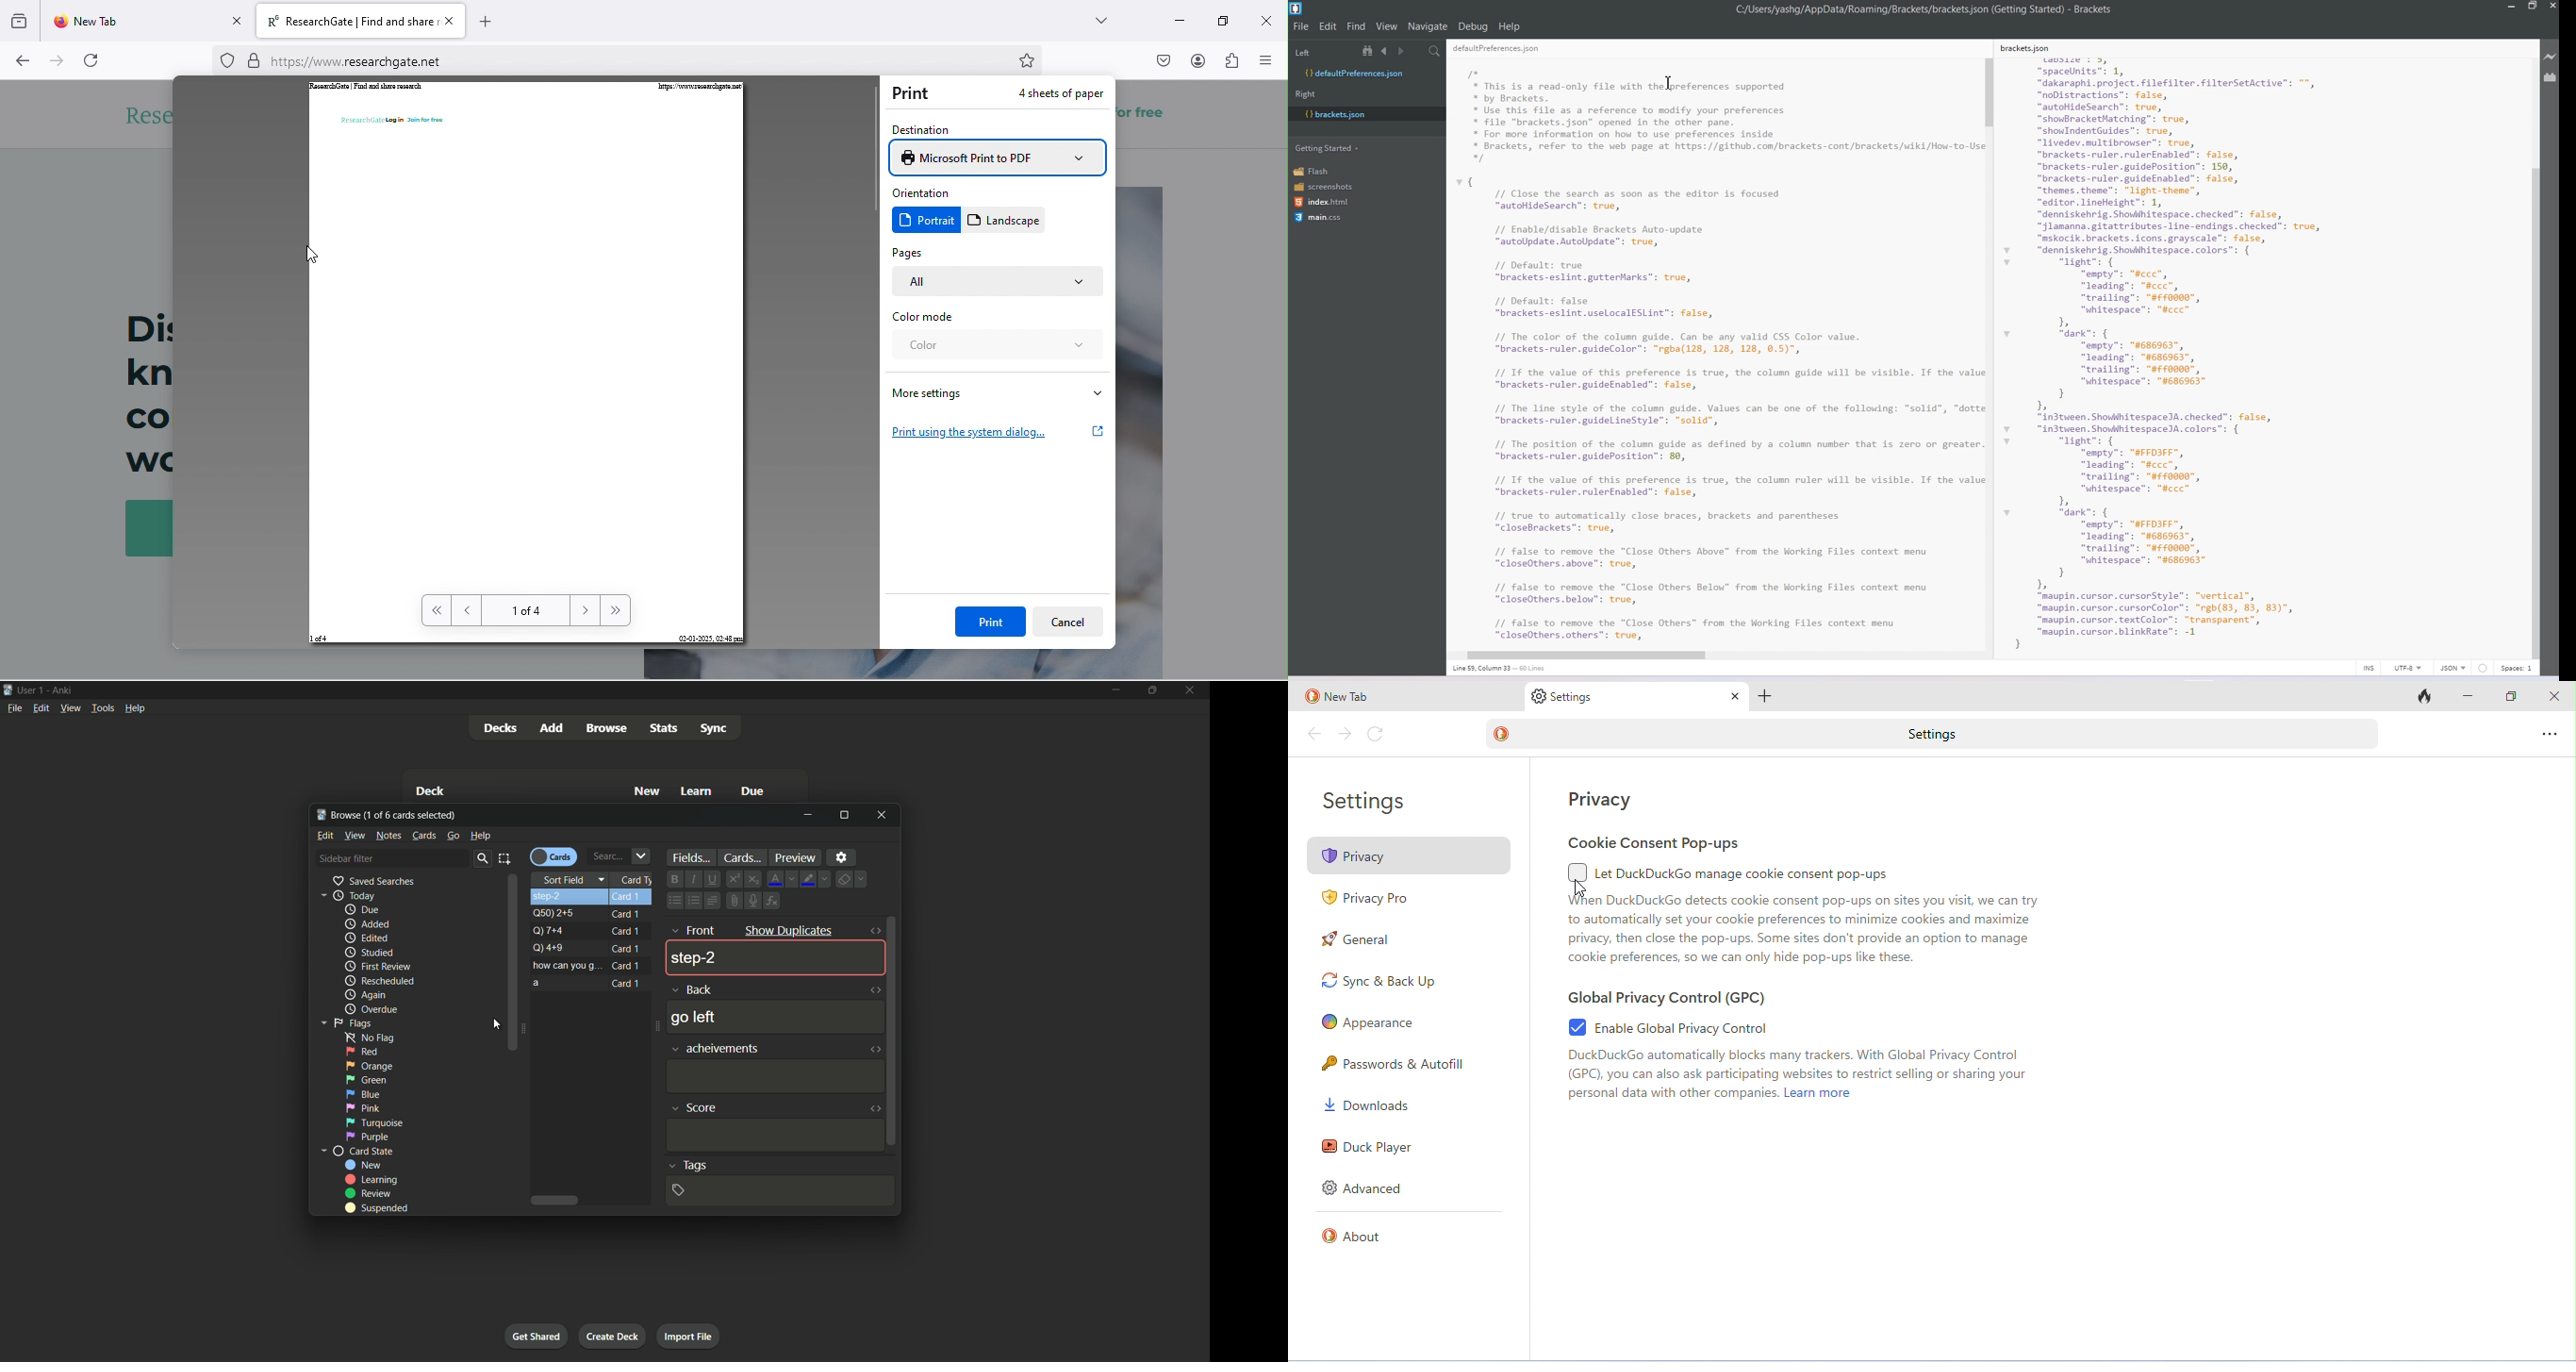 The image size is (2576, 1372). I want to click on Superscript, so click(734, 879).